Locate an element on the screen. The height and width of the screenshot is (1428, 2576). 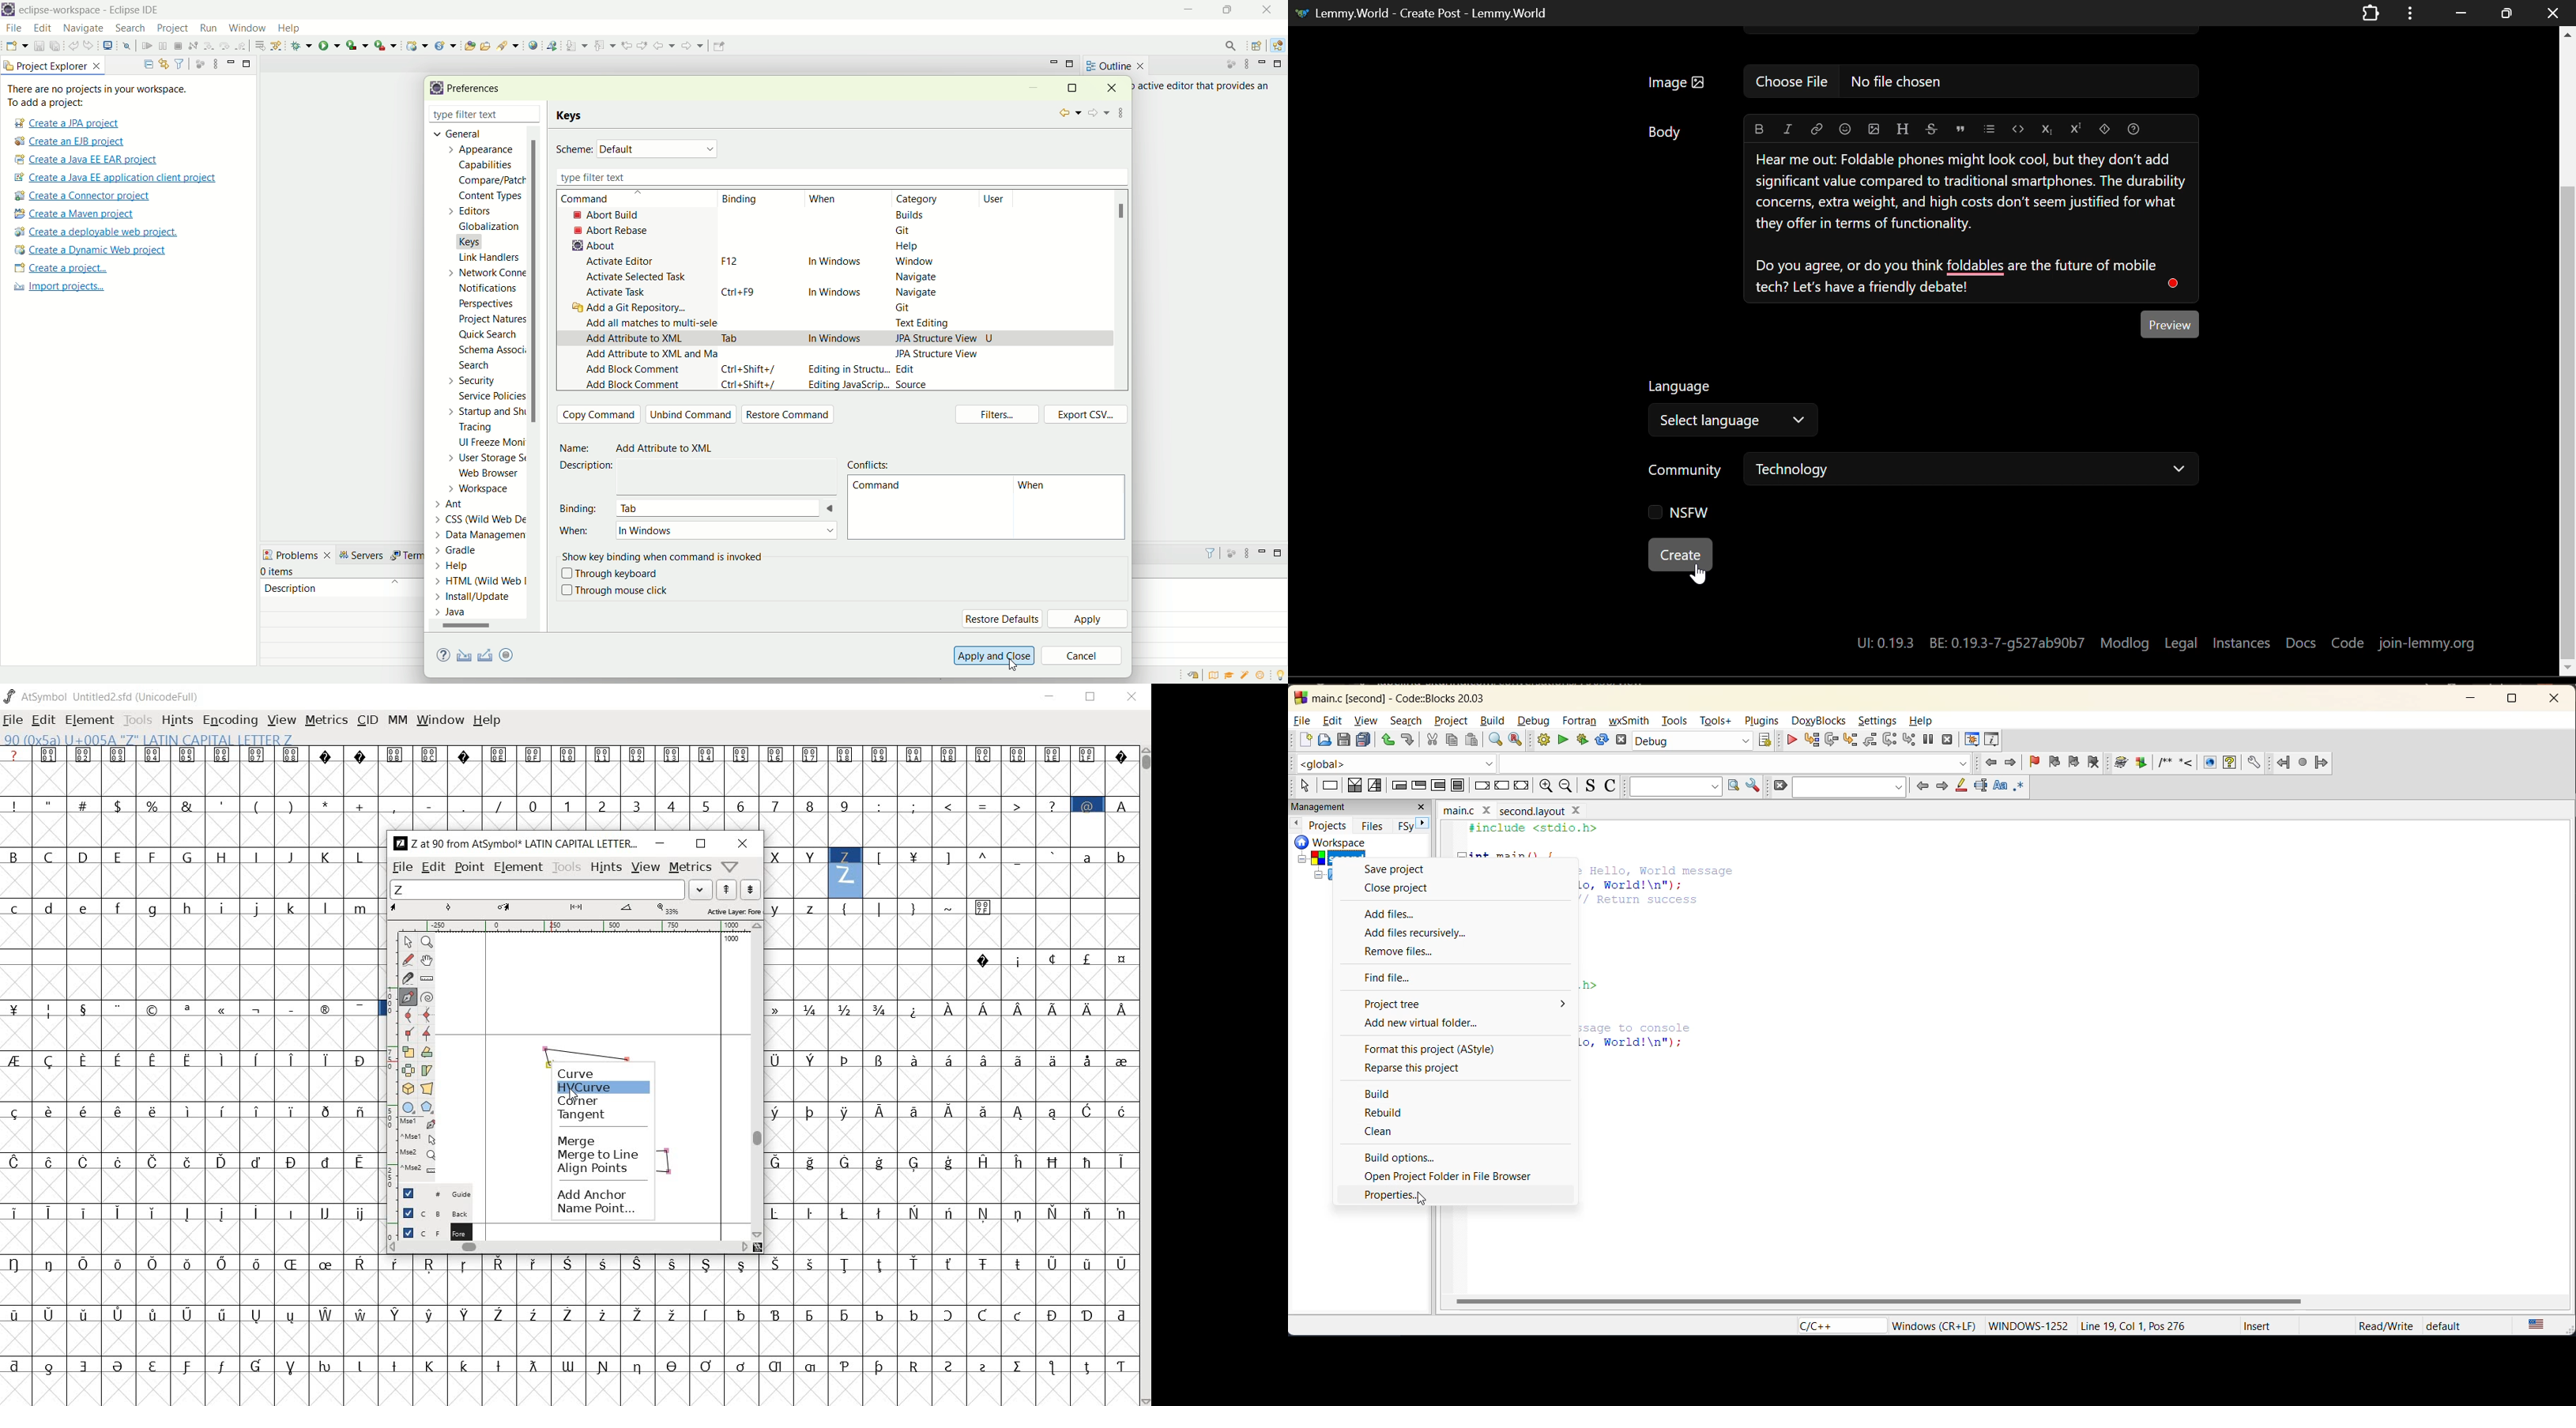
items is located at coordinates (279, 572).